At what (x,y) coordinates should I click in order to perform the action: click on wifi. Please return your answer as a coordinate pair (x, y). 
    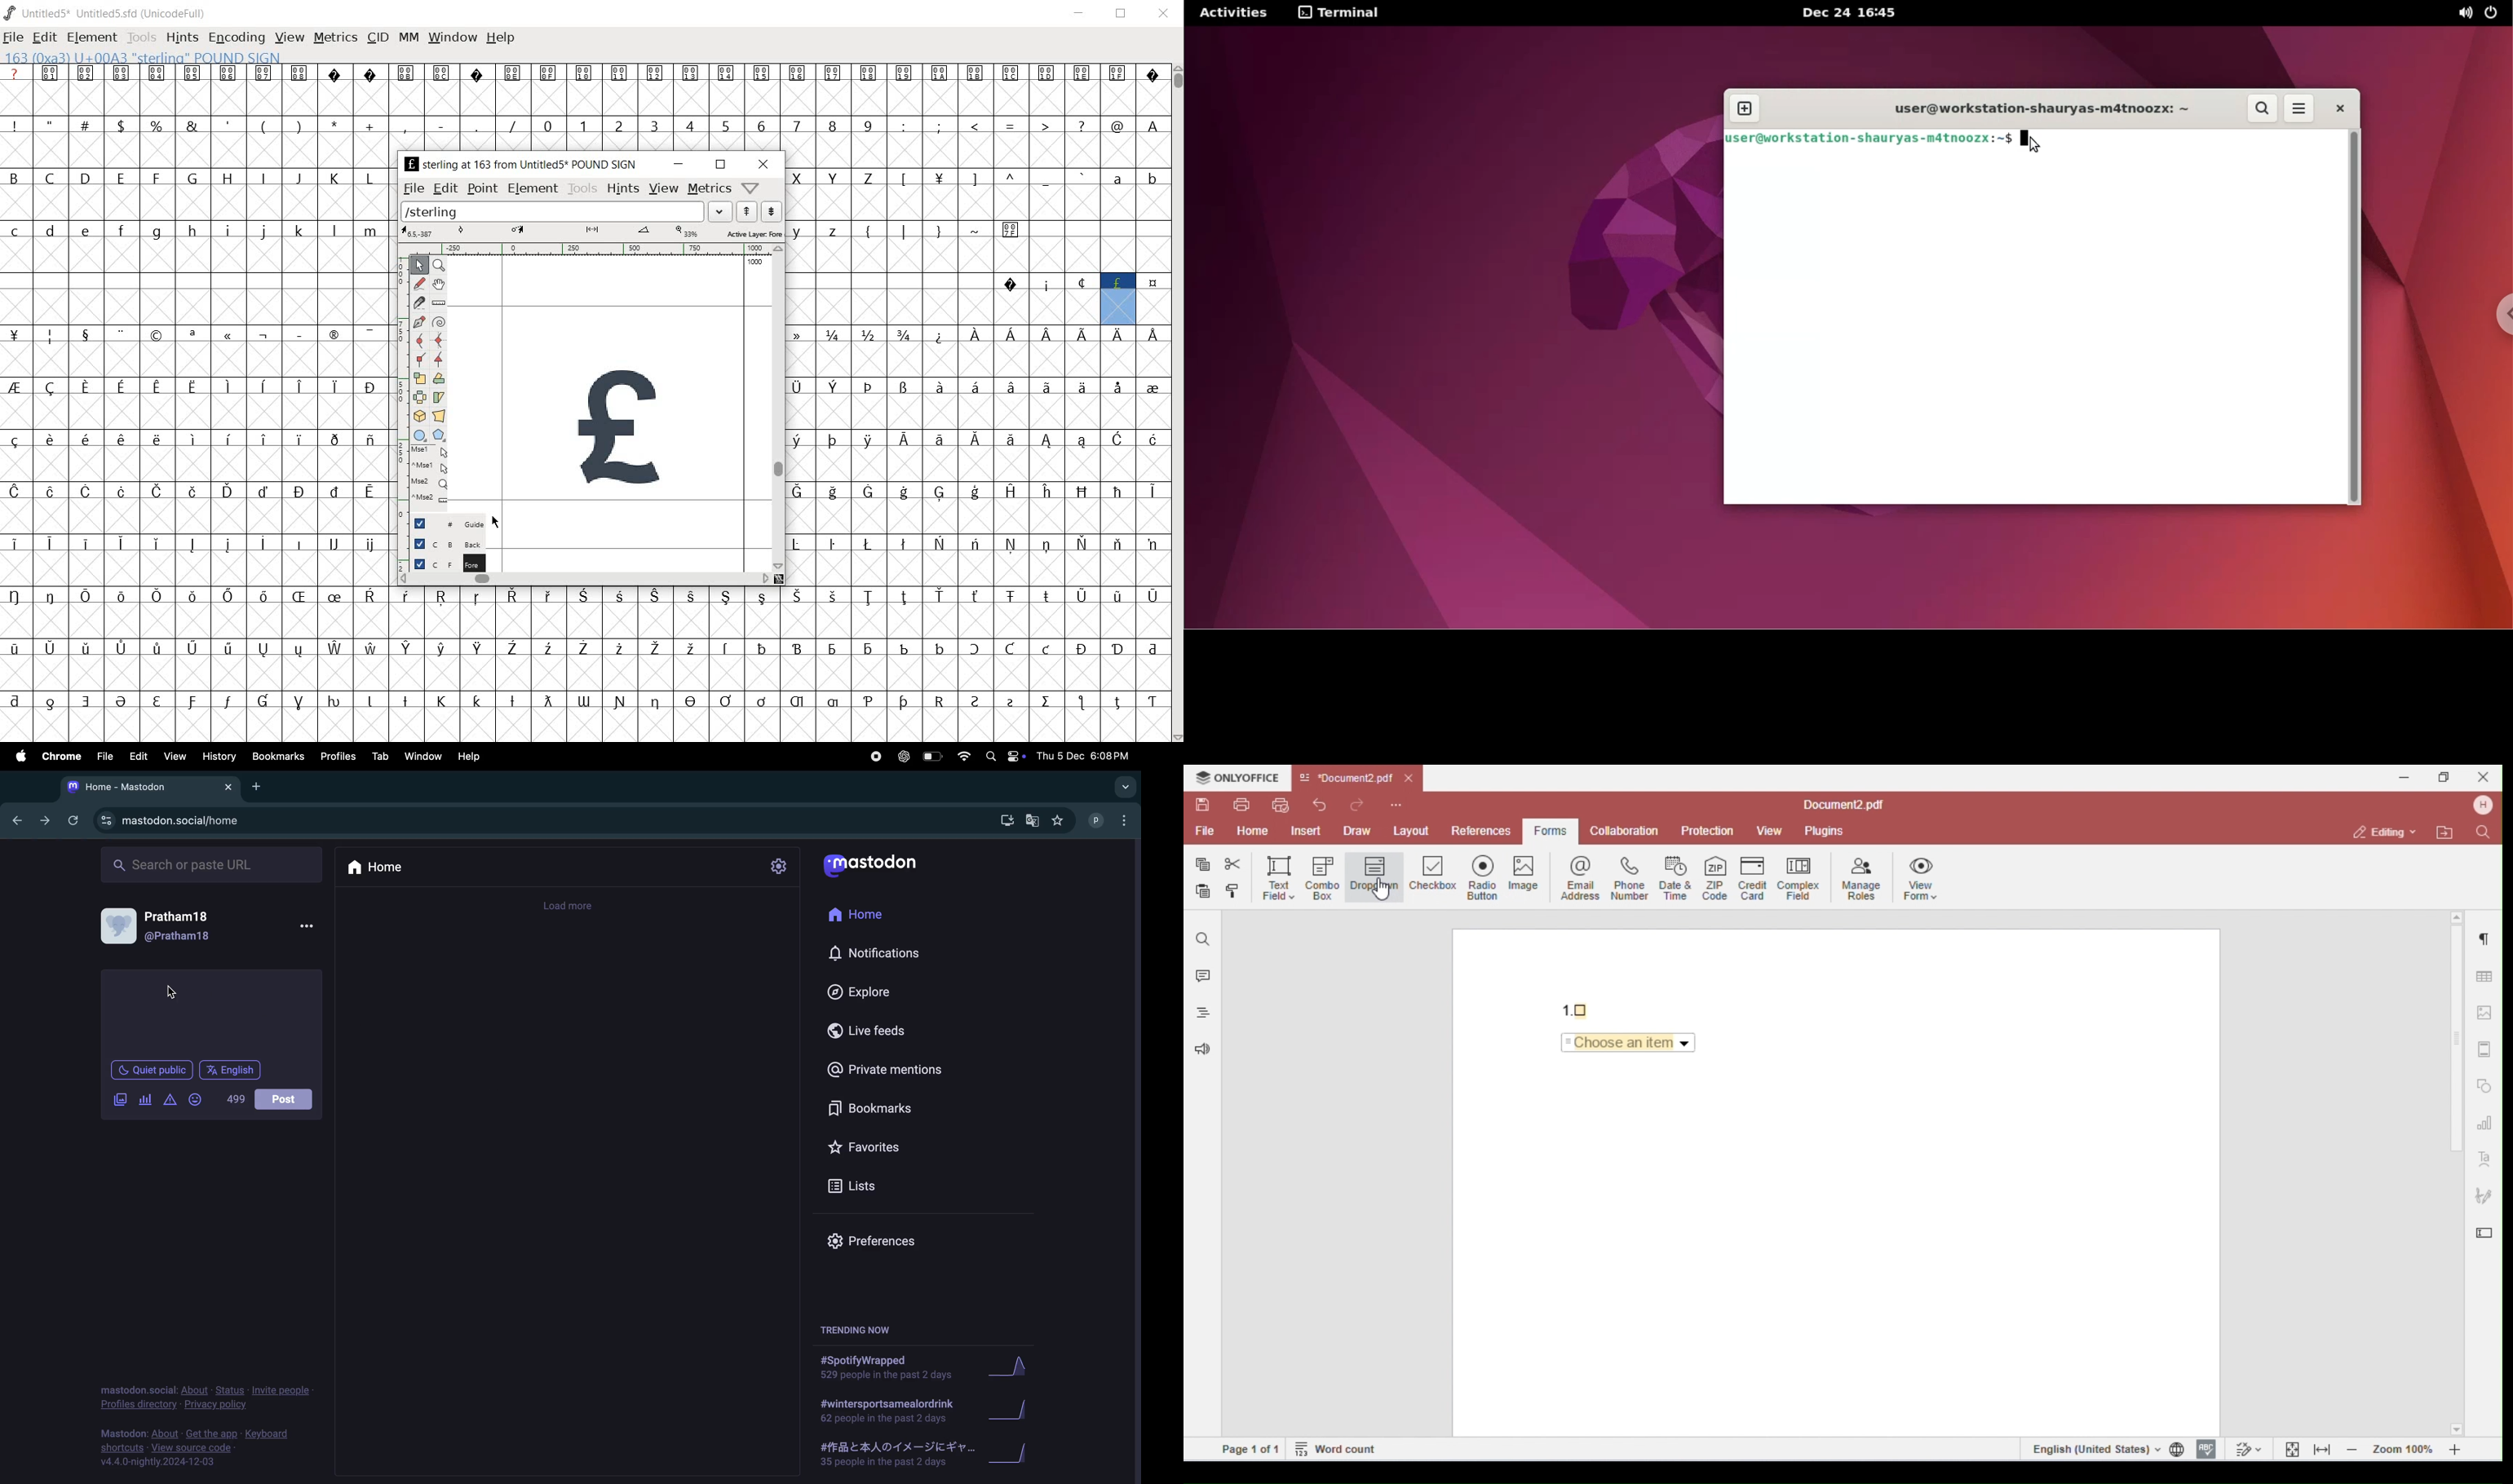
    Looking at the image, I should click on (965, 757).